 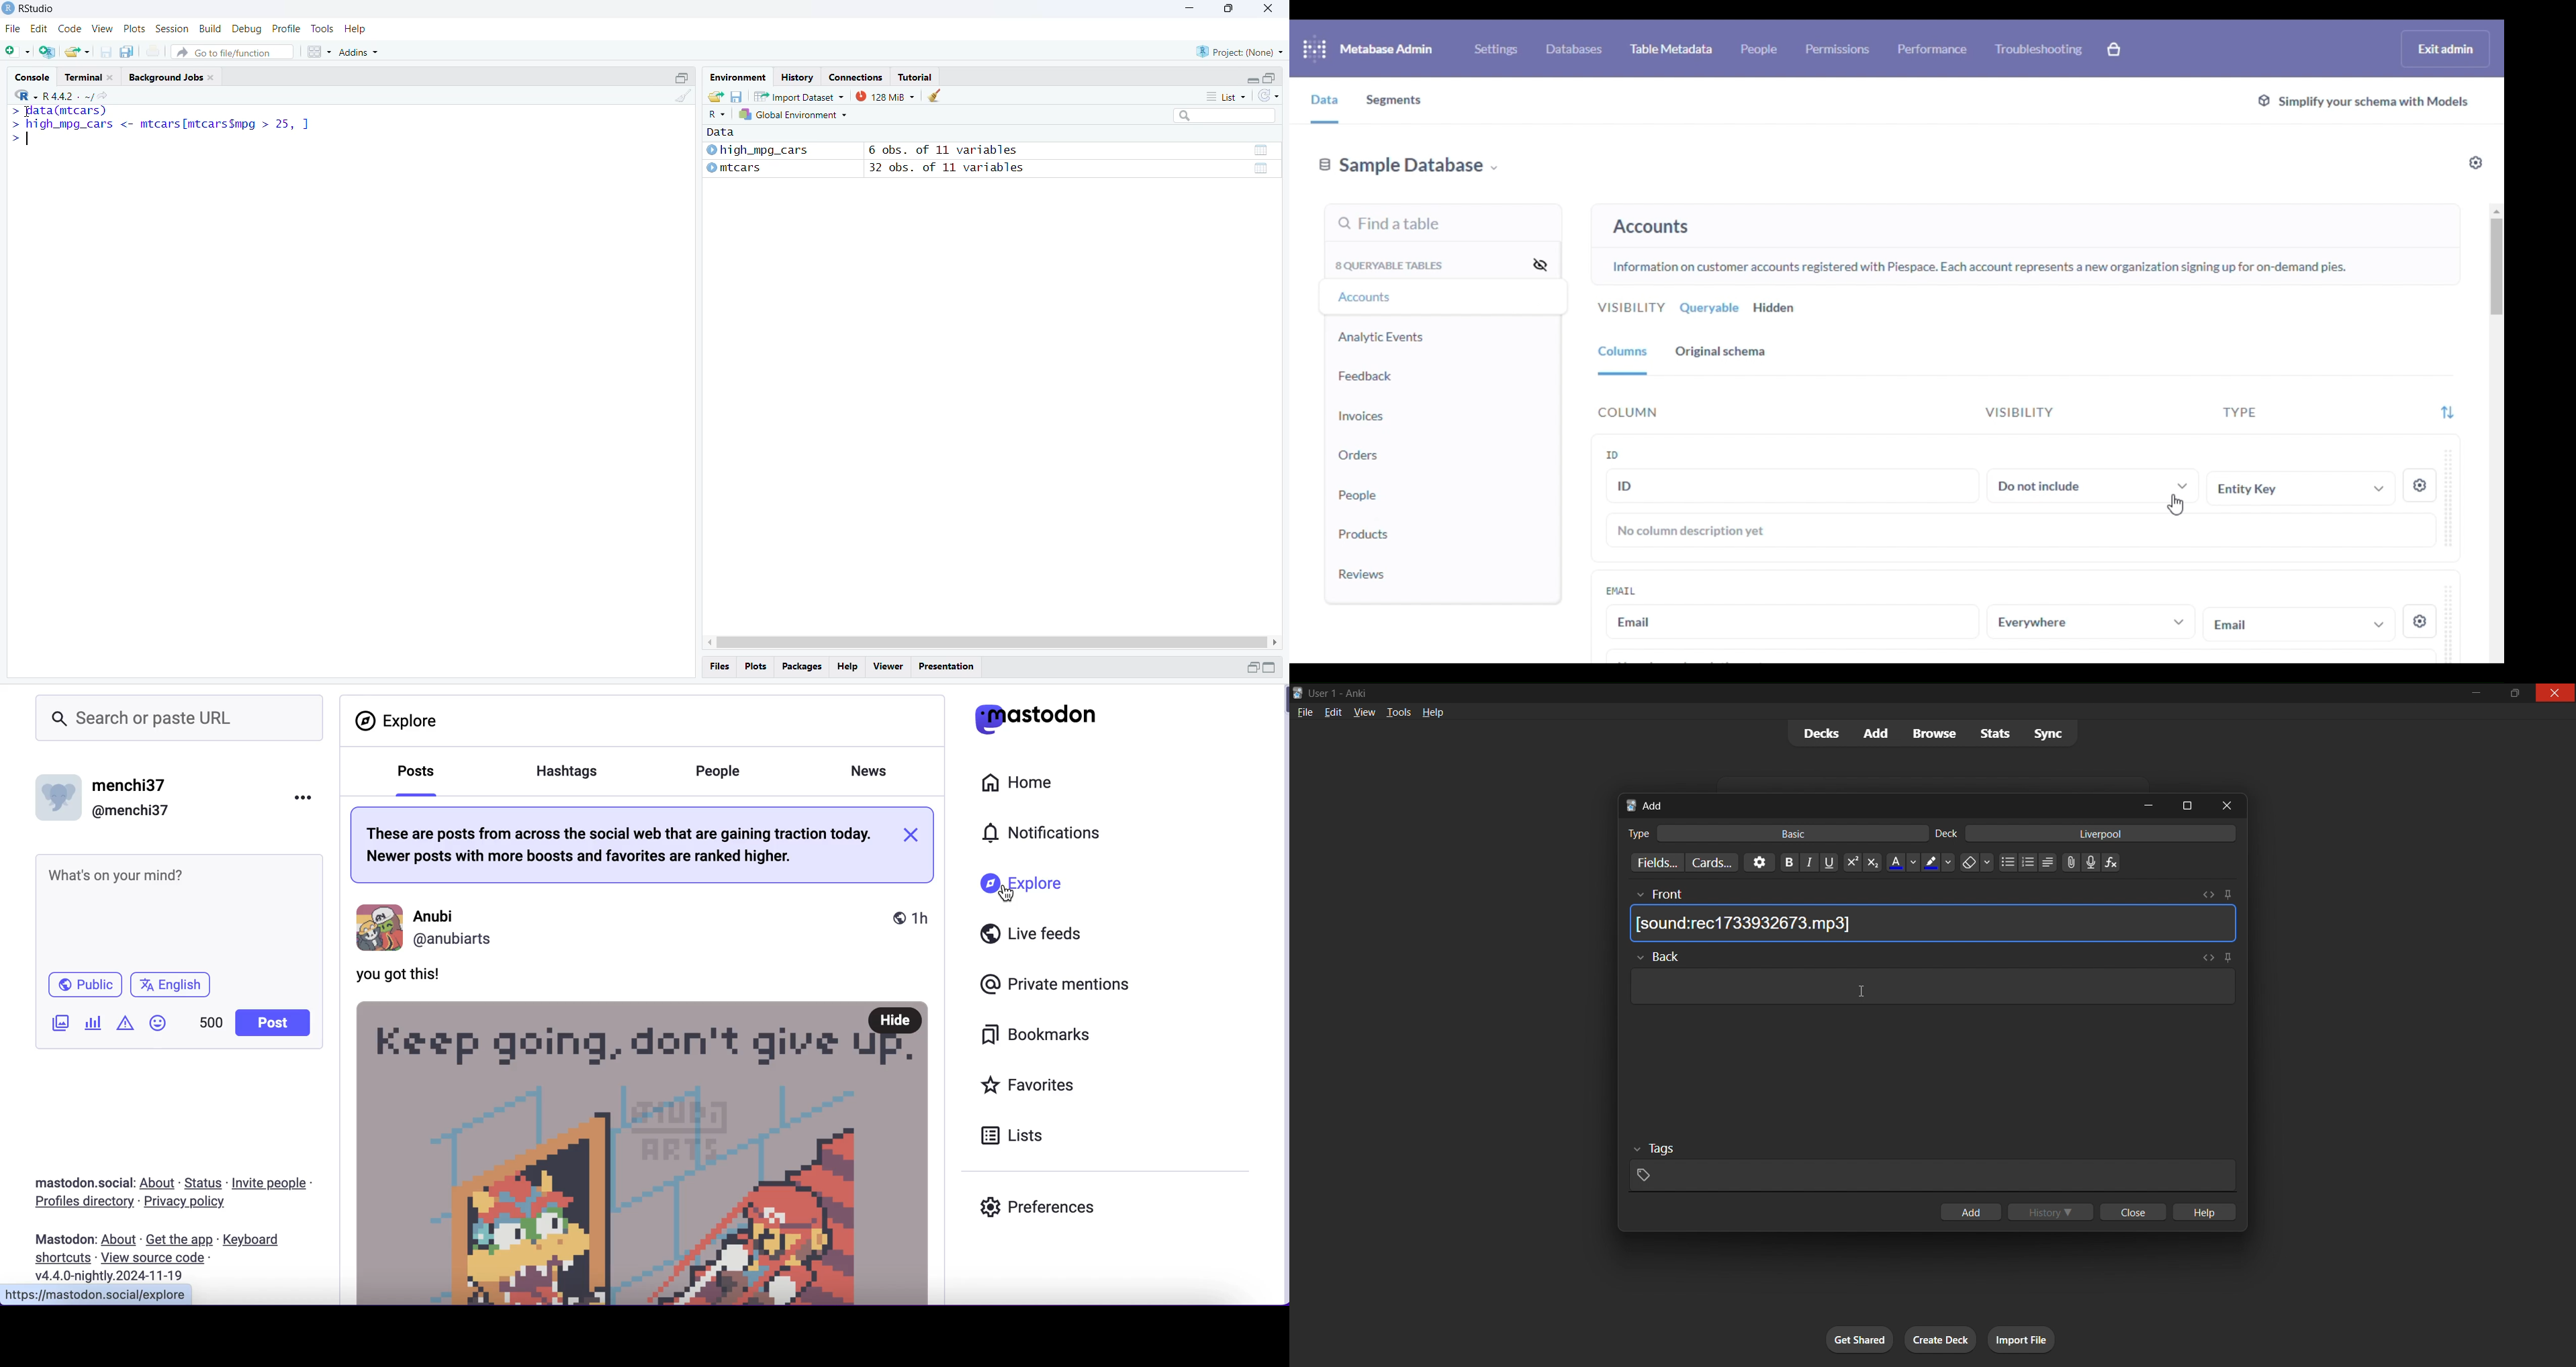 I want to click on maximize, so click(x=1270, y=79).